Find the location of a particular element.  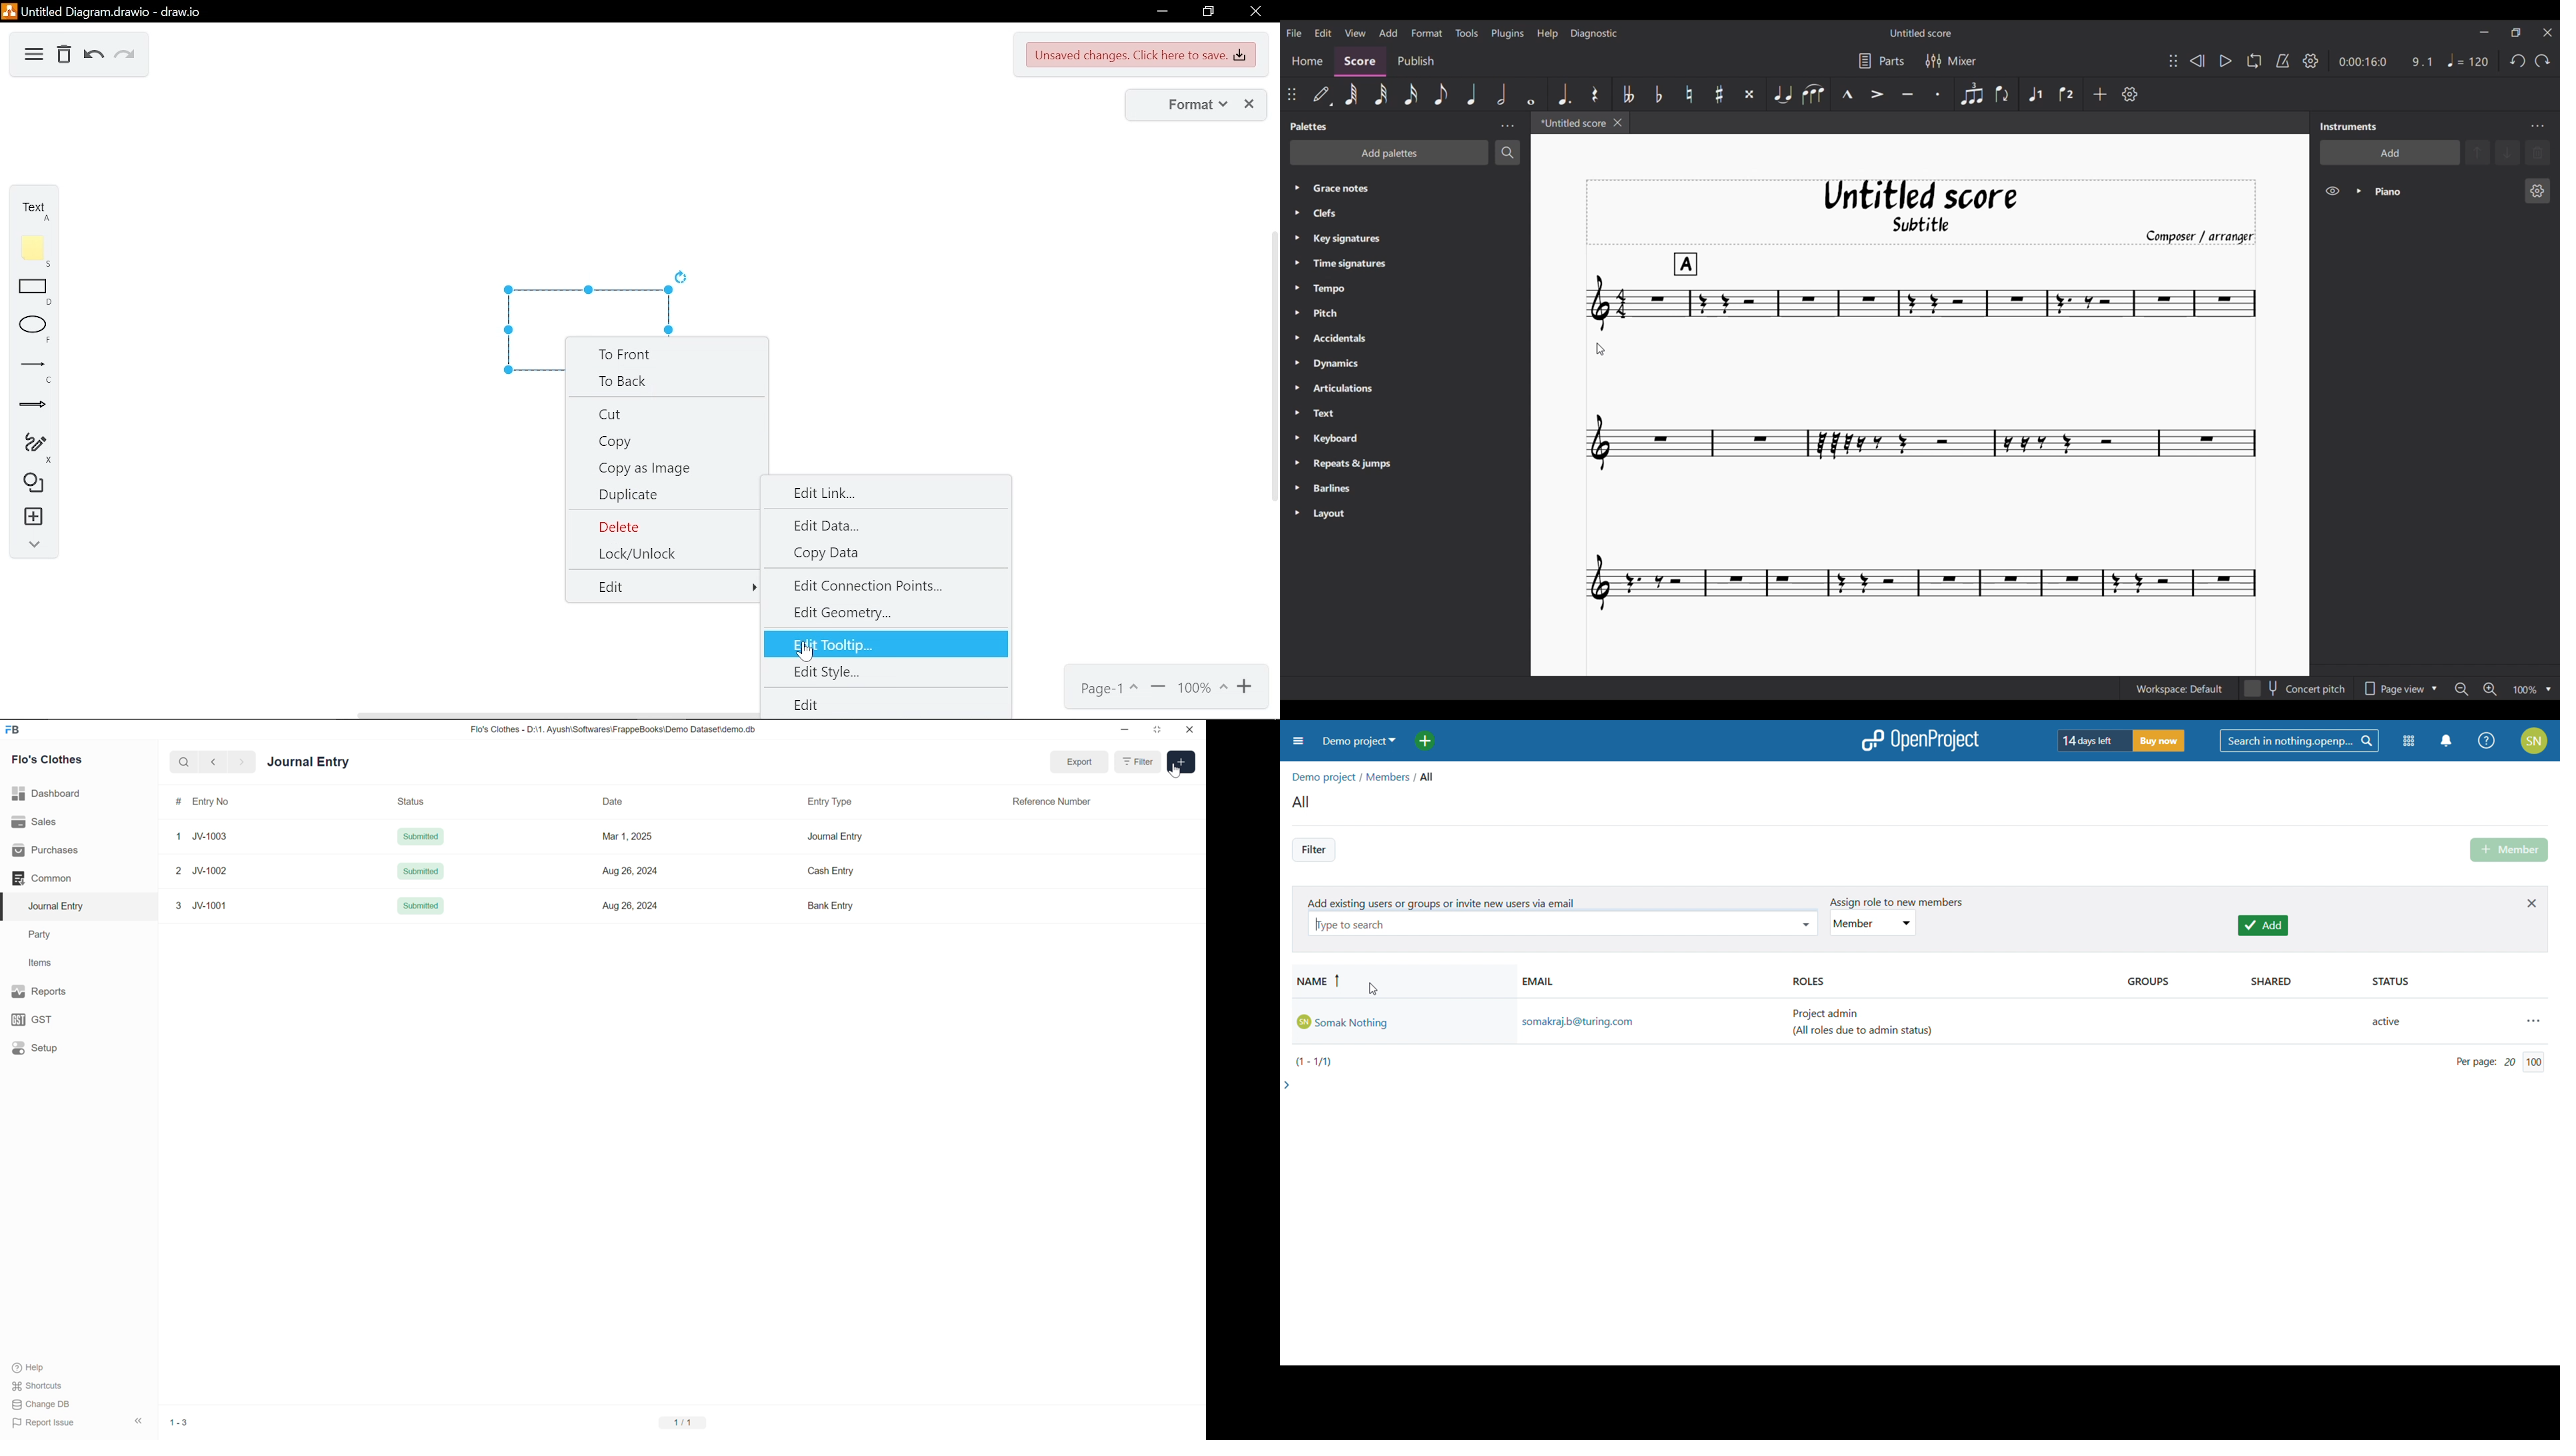

cursor is located at coordinates (1177, 772).